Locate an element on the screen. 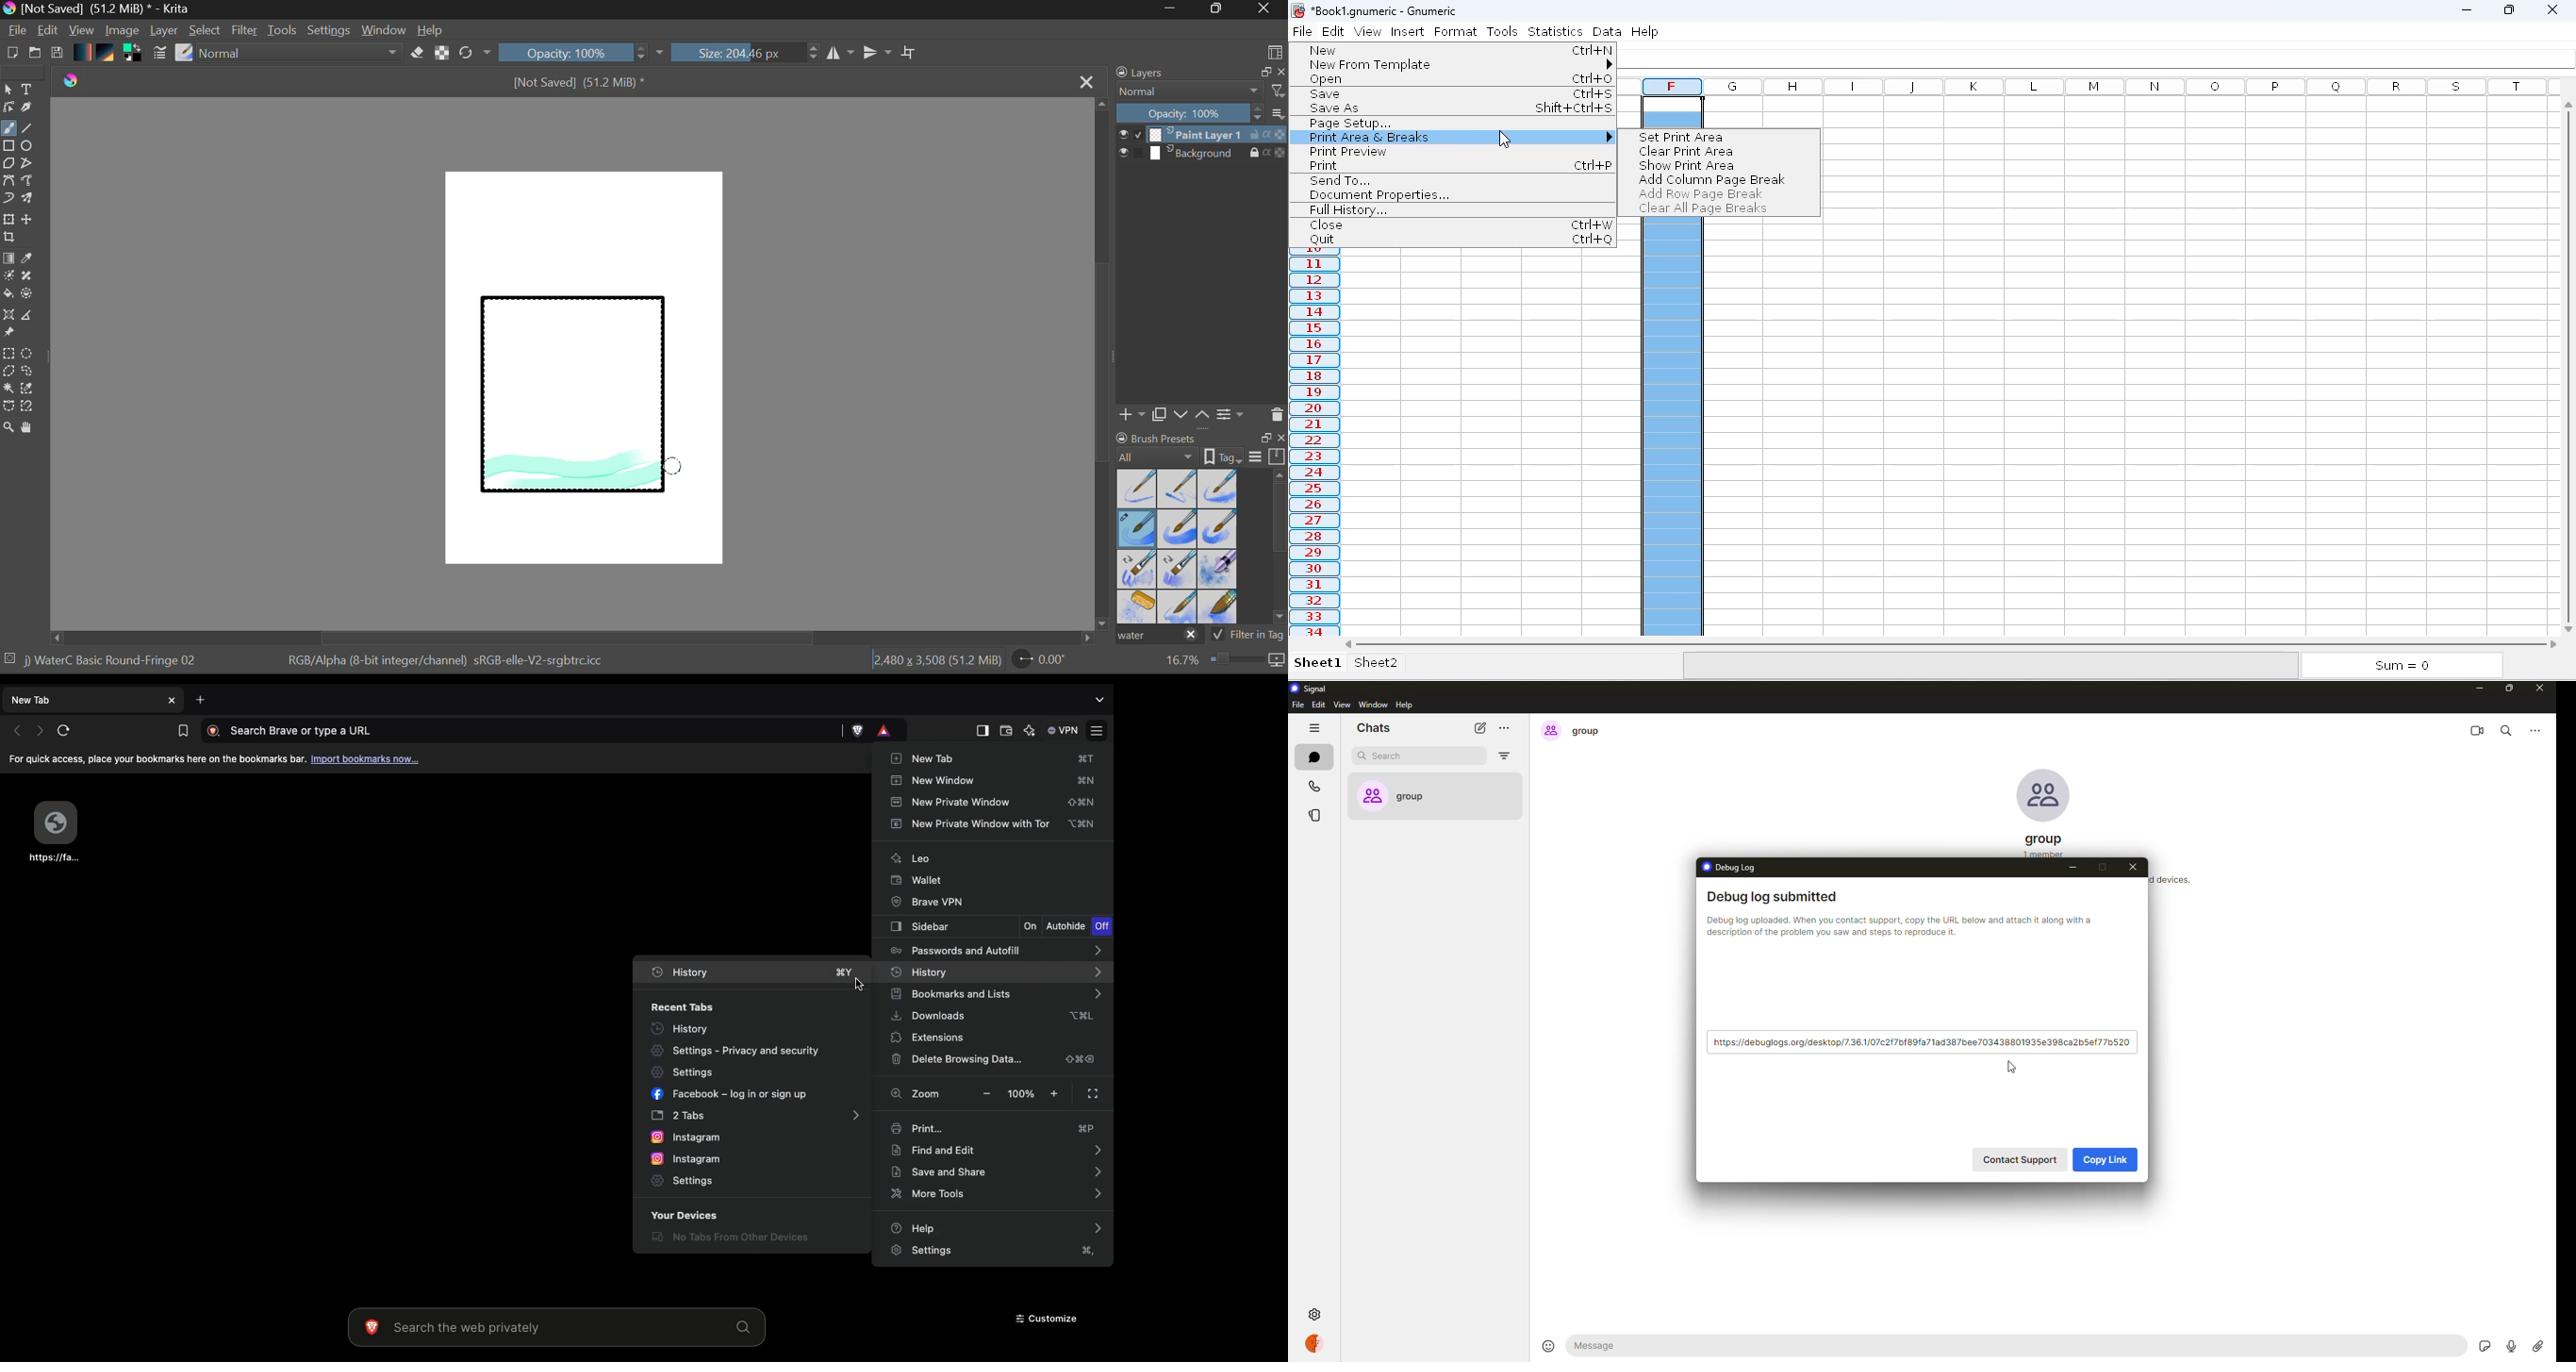  Polygon is located at coordinates (8, 164).